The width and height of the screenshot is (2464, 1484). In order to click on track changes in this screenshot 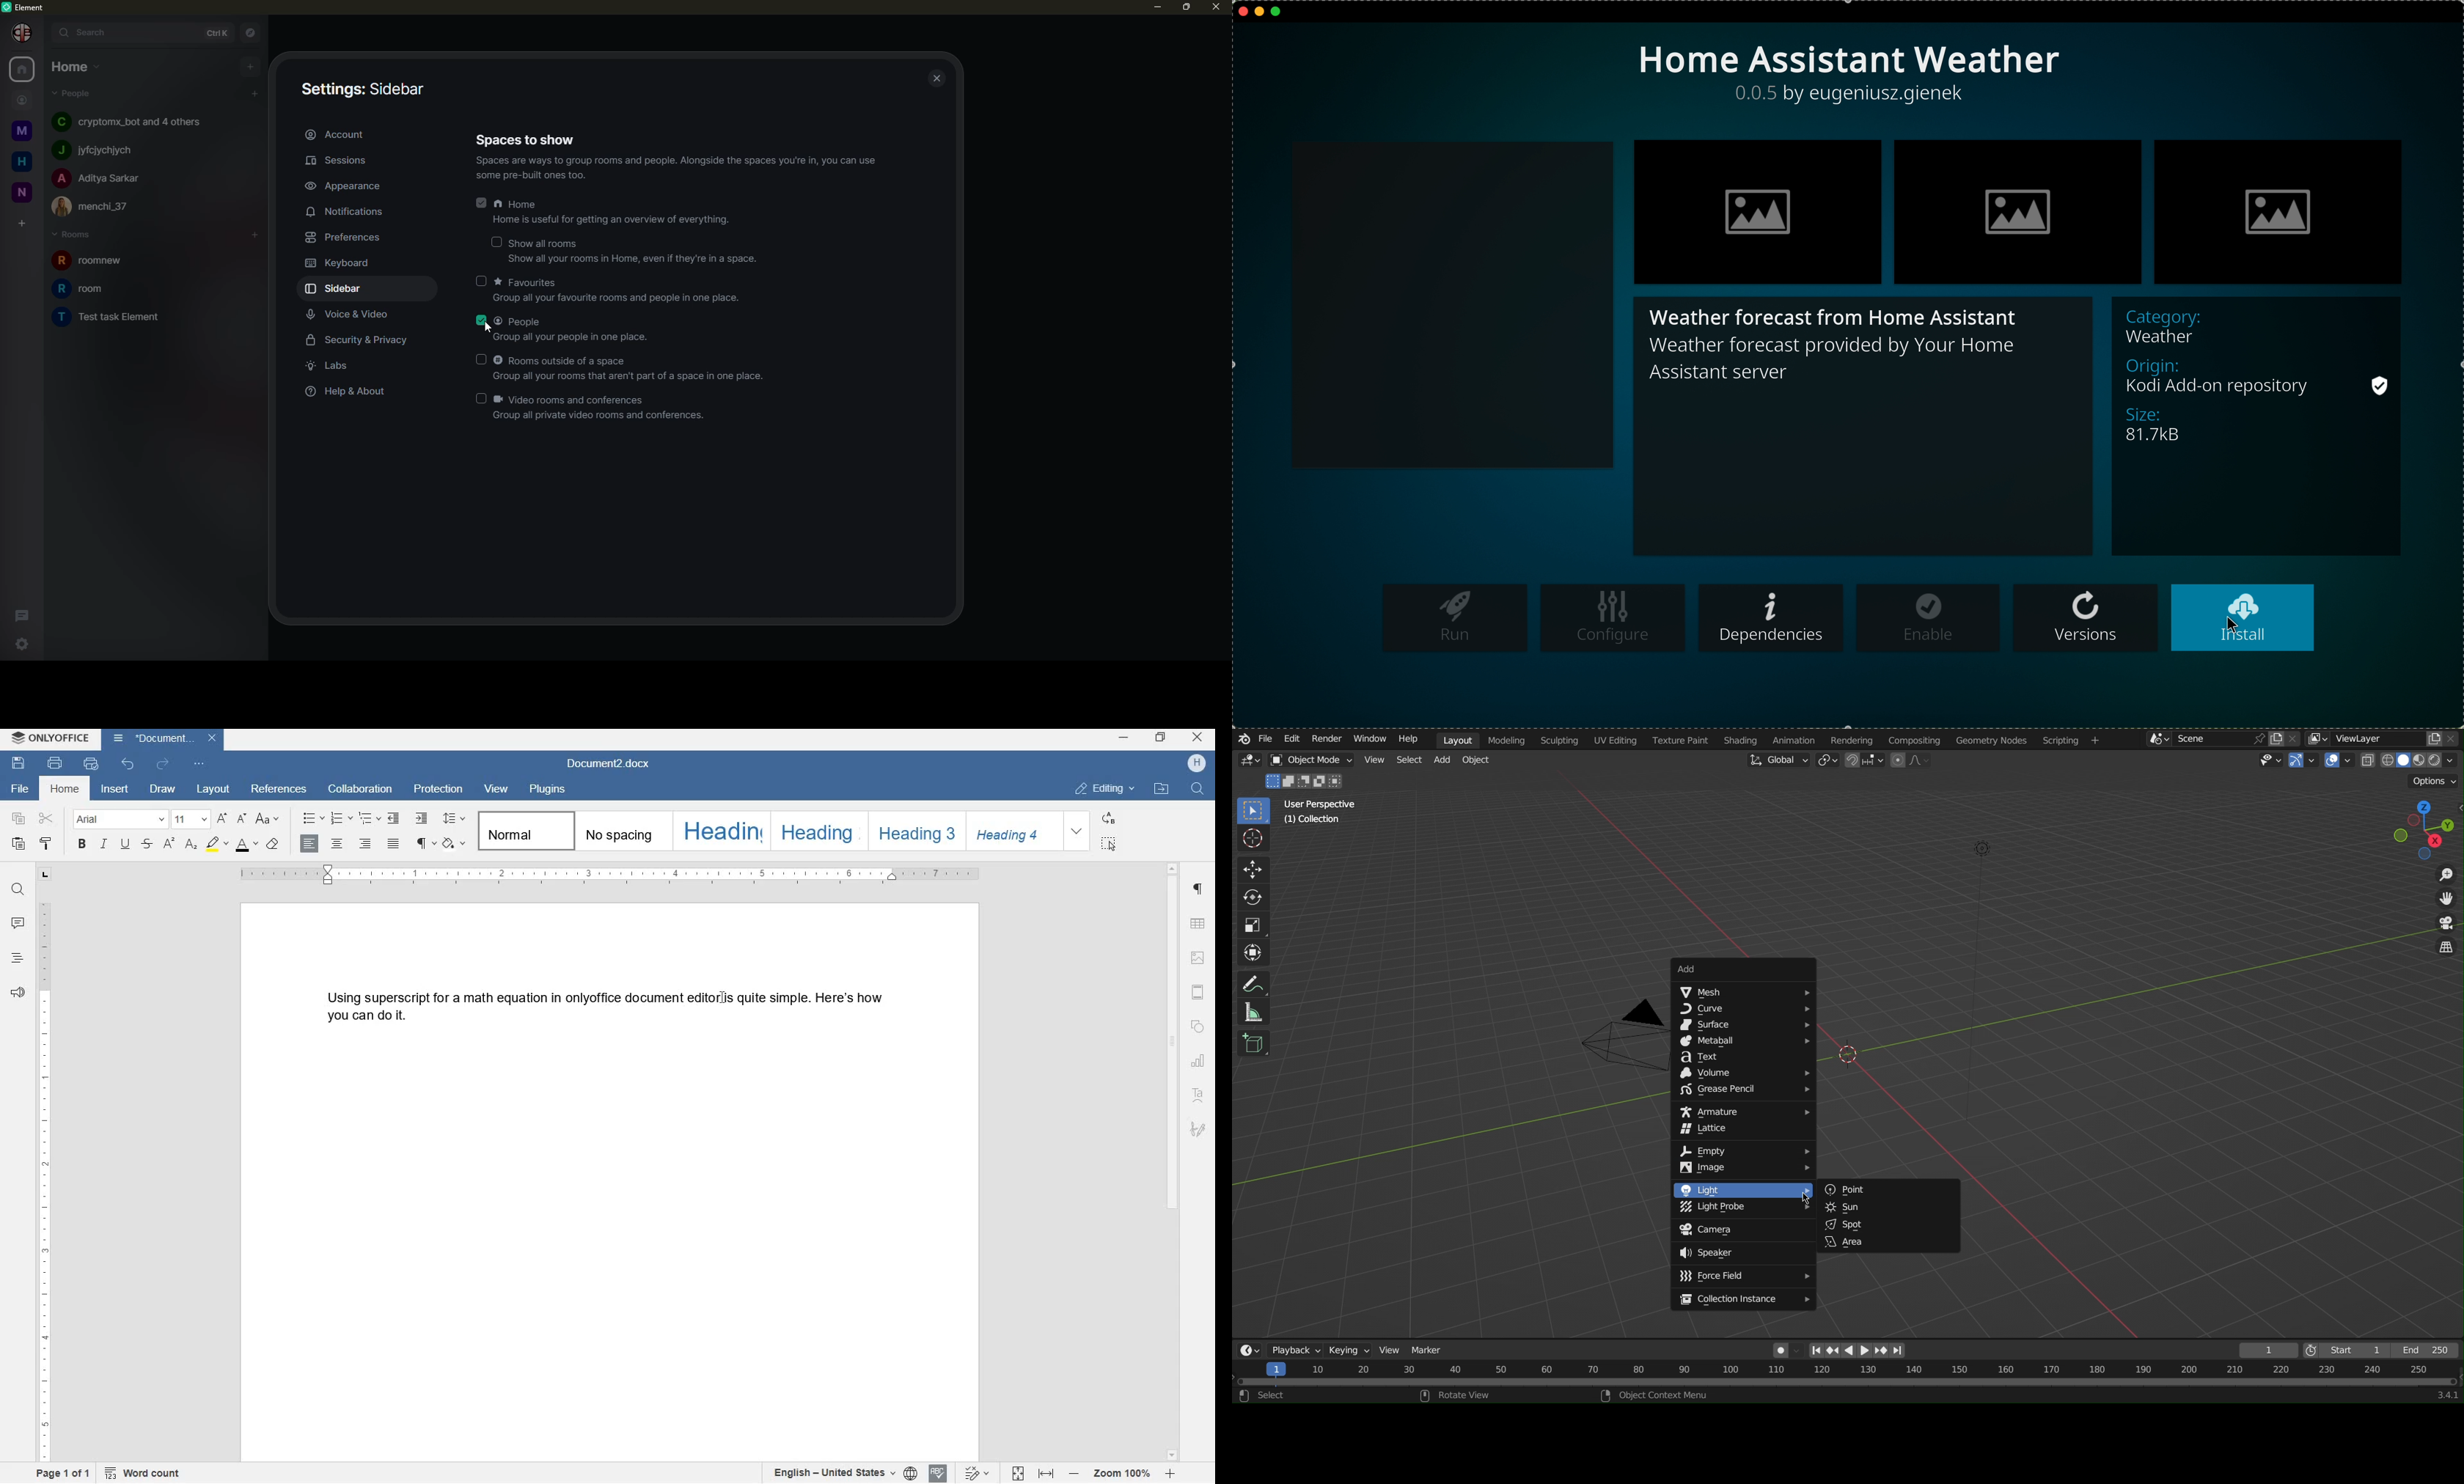, I will do `click(973, 1474)`.